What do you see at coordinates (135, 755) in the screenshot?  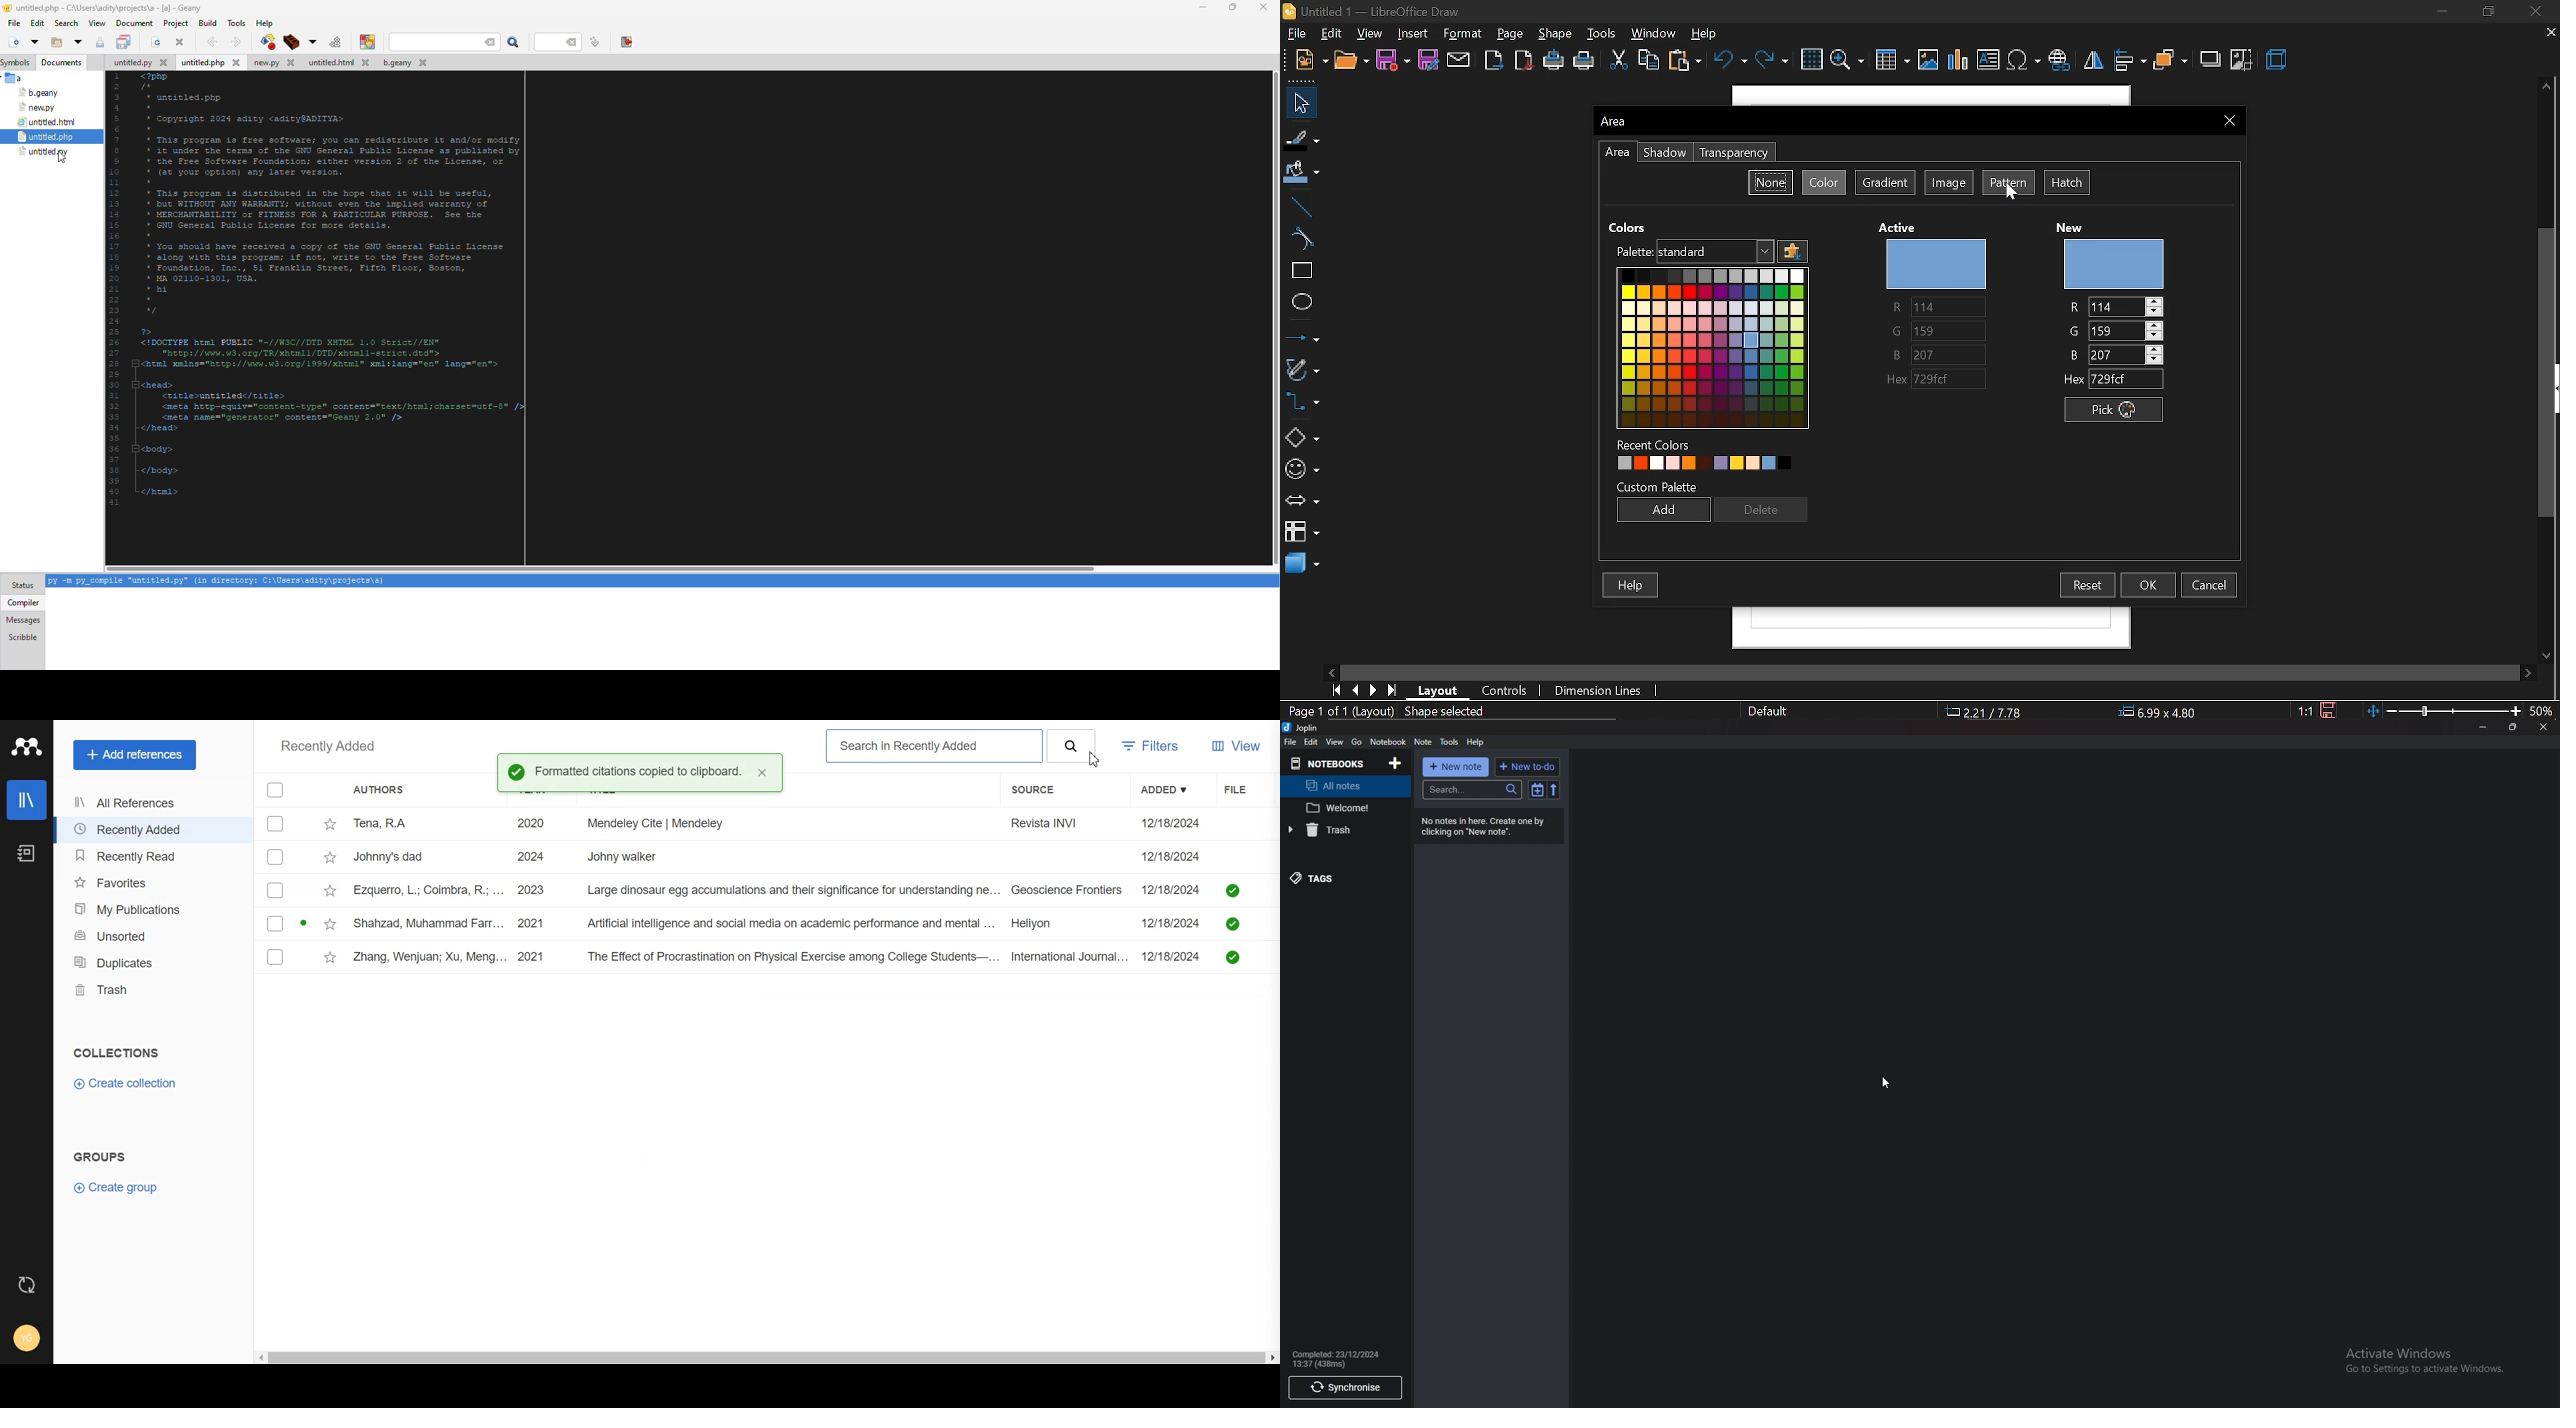 I see `Add References` at bounding box center [135, 755].